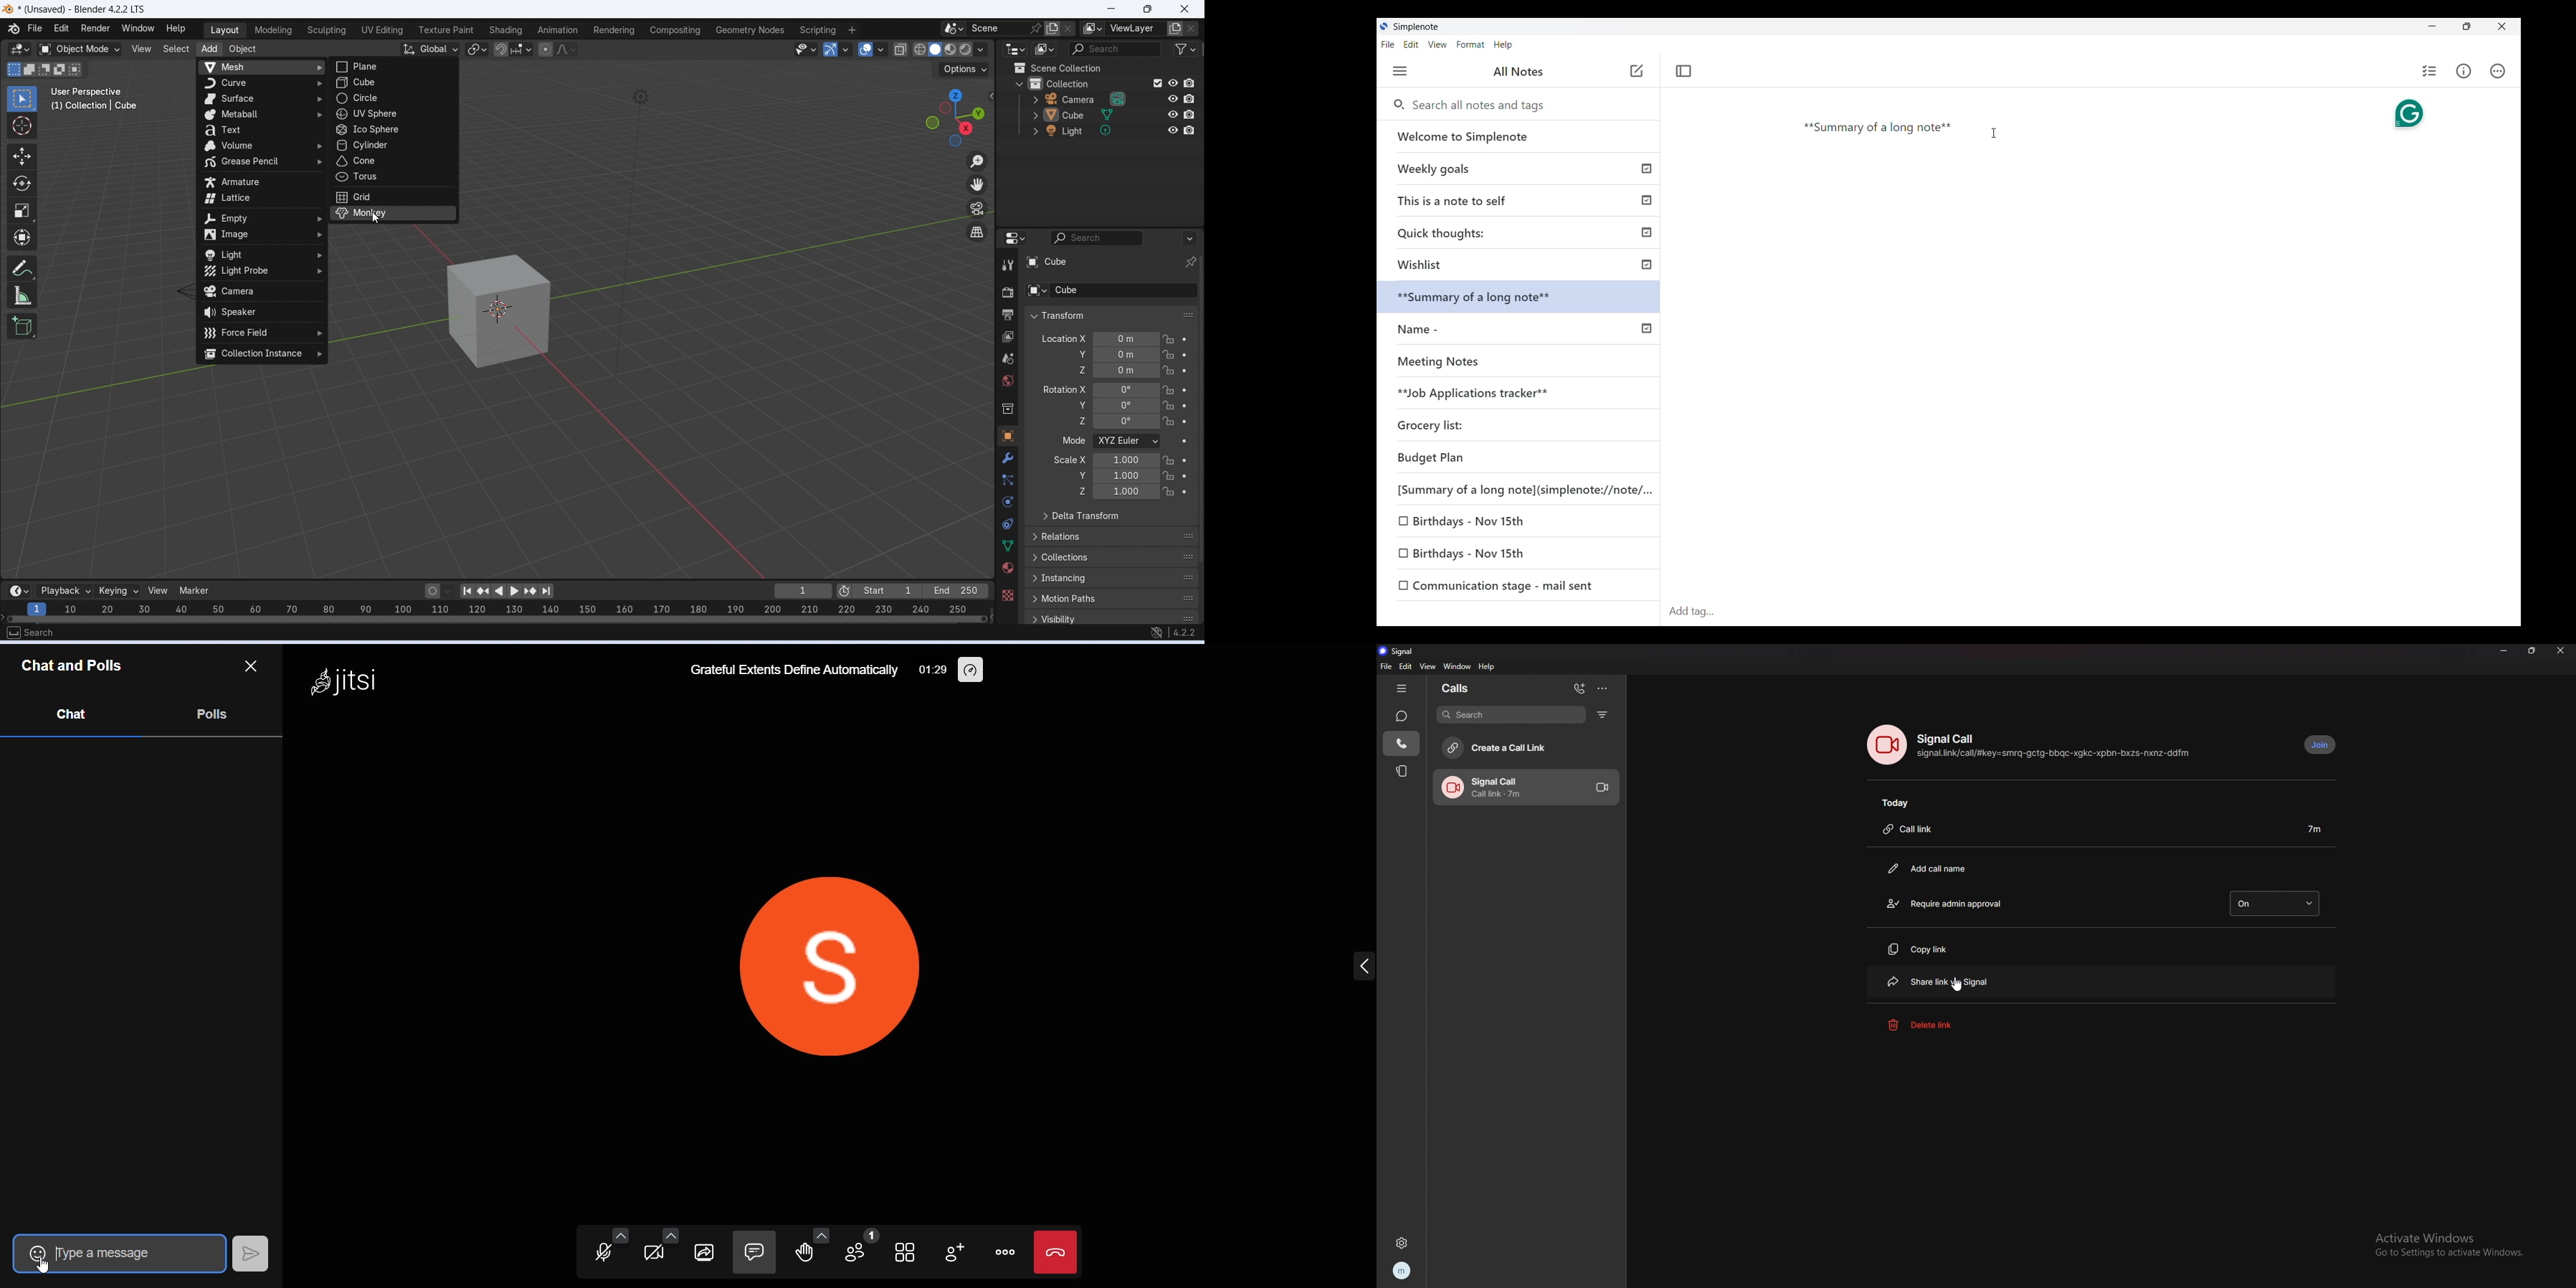  What do you see at coordinates (505, 30) in the screenshot?
I see `Shading` at bounding box center [505, 30].